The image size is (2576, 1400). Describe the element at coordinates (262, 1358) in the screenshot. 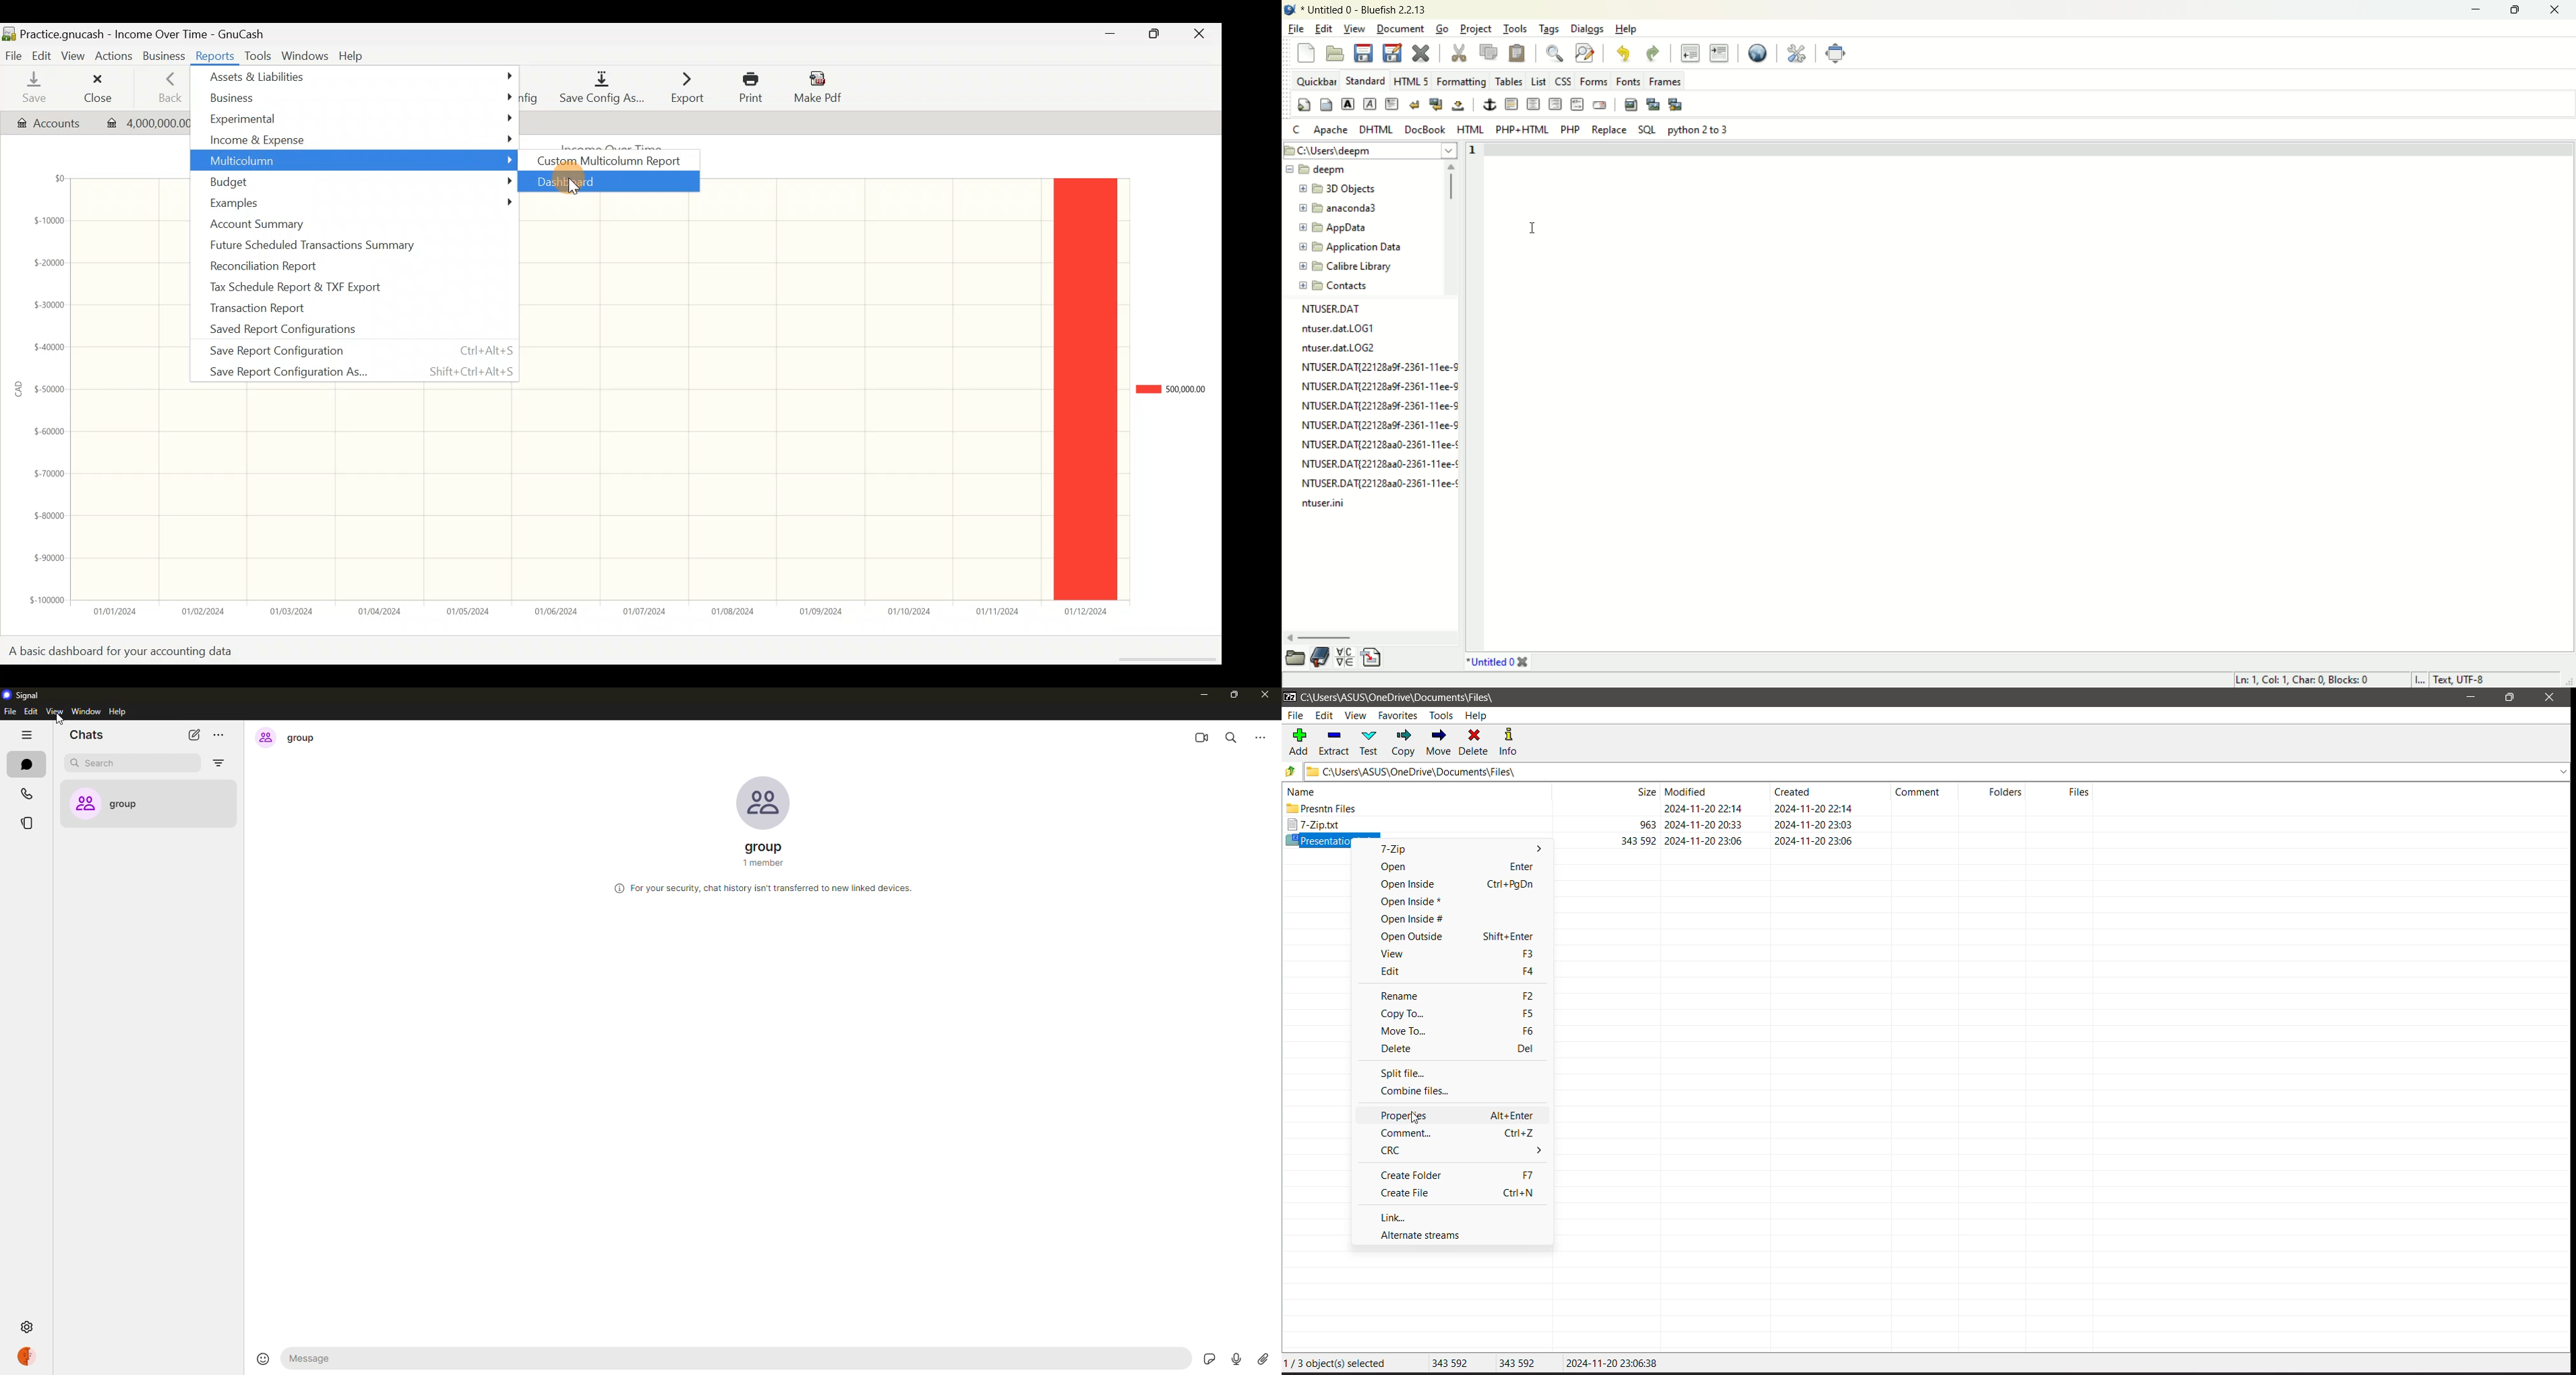

I see `emoji` at that location.